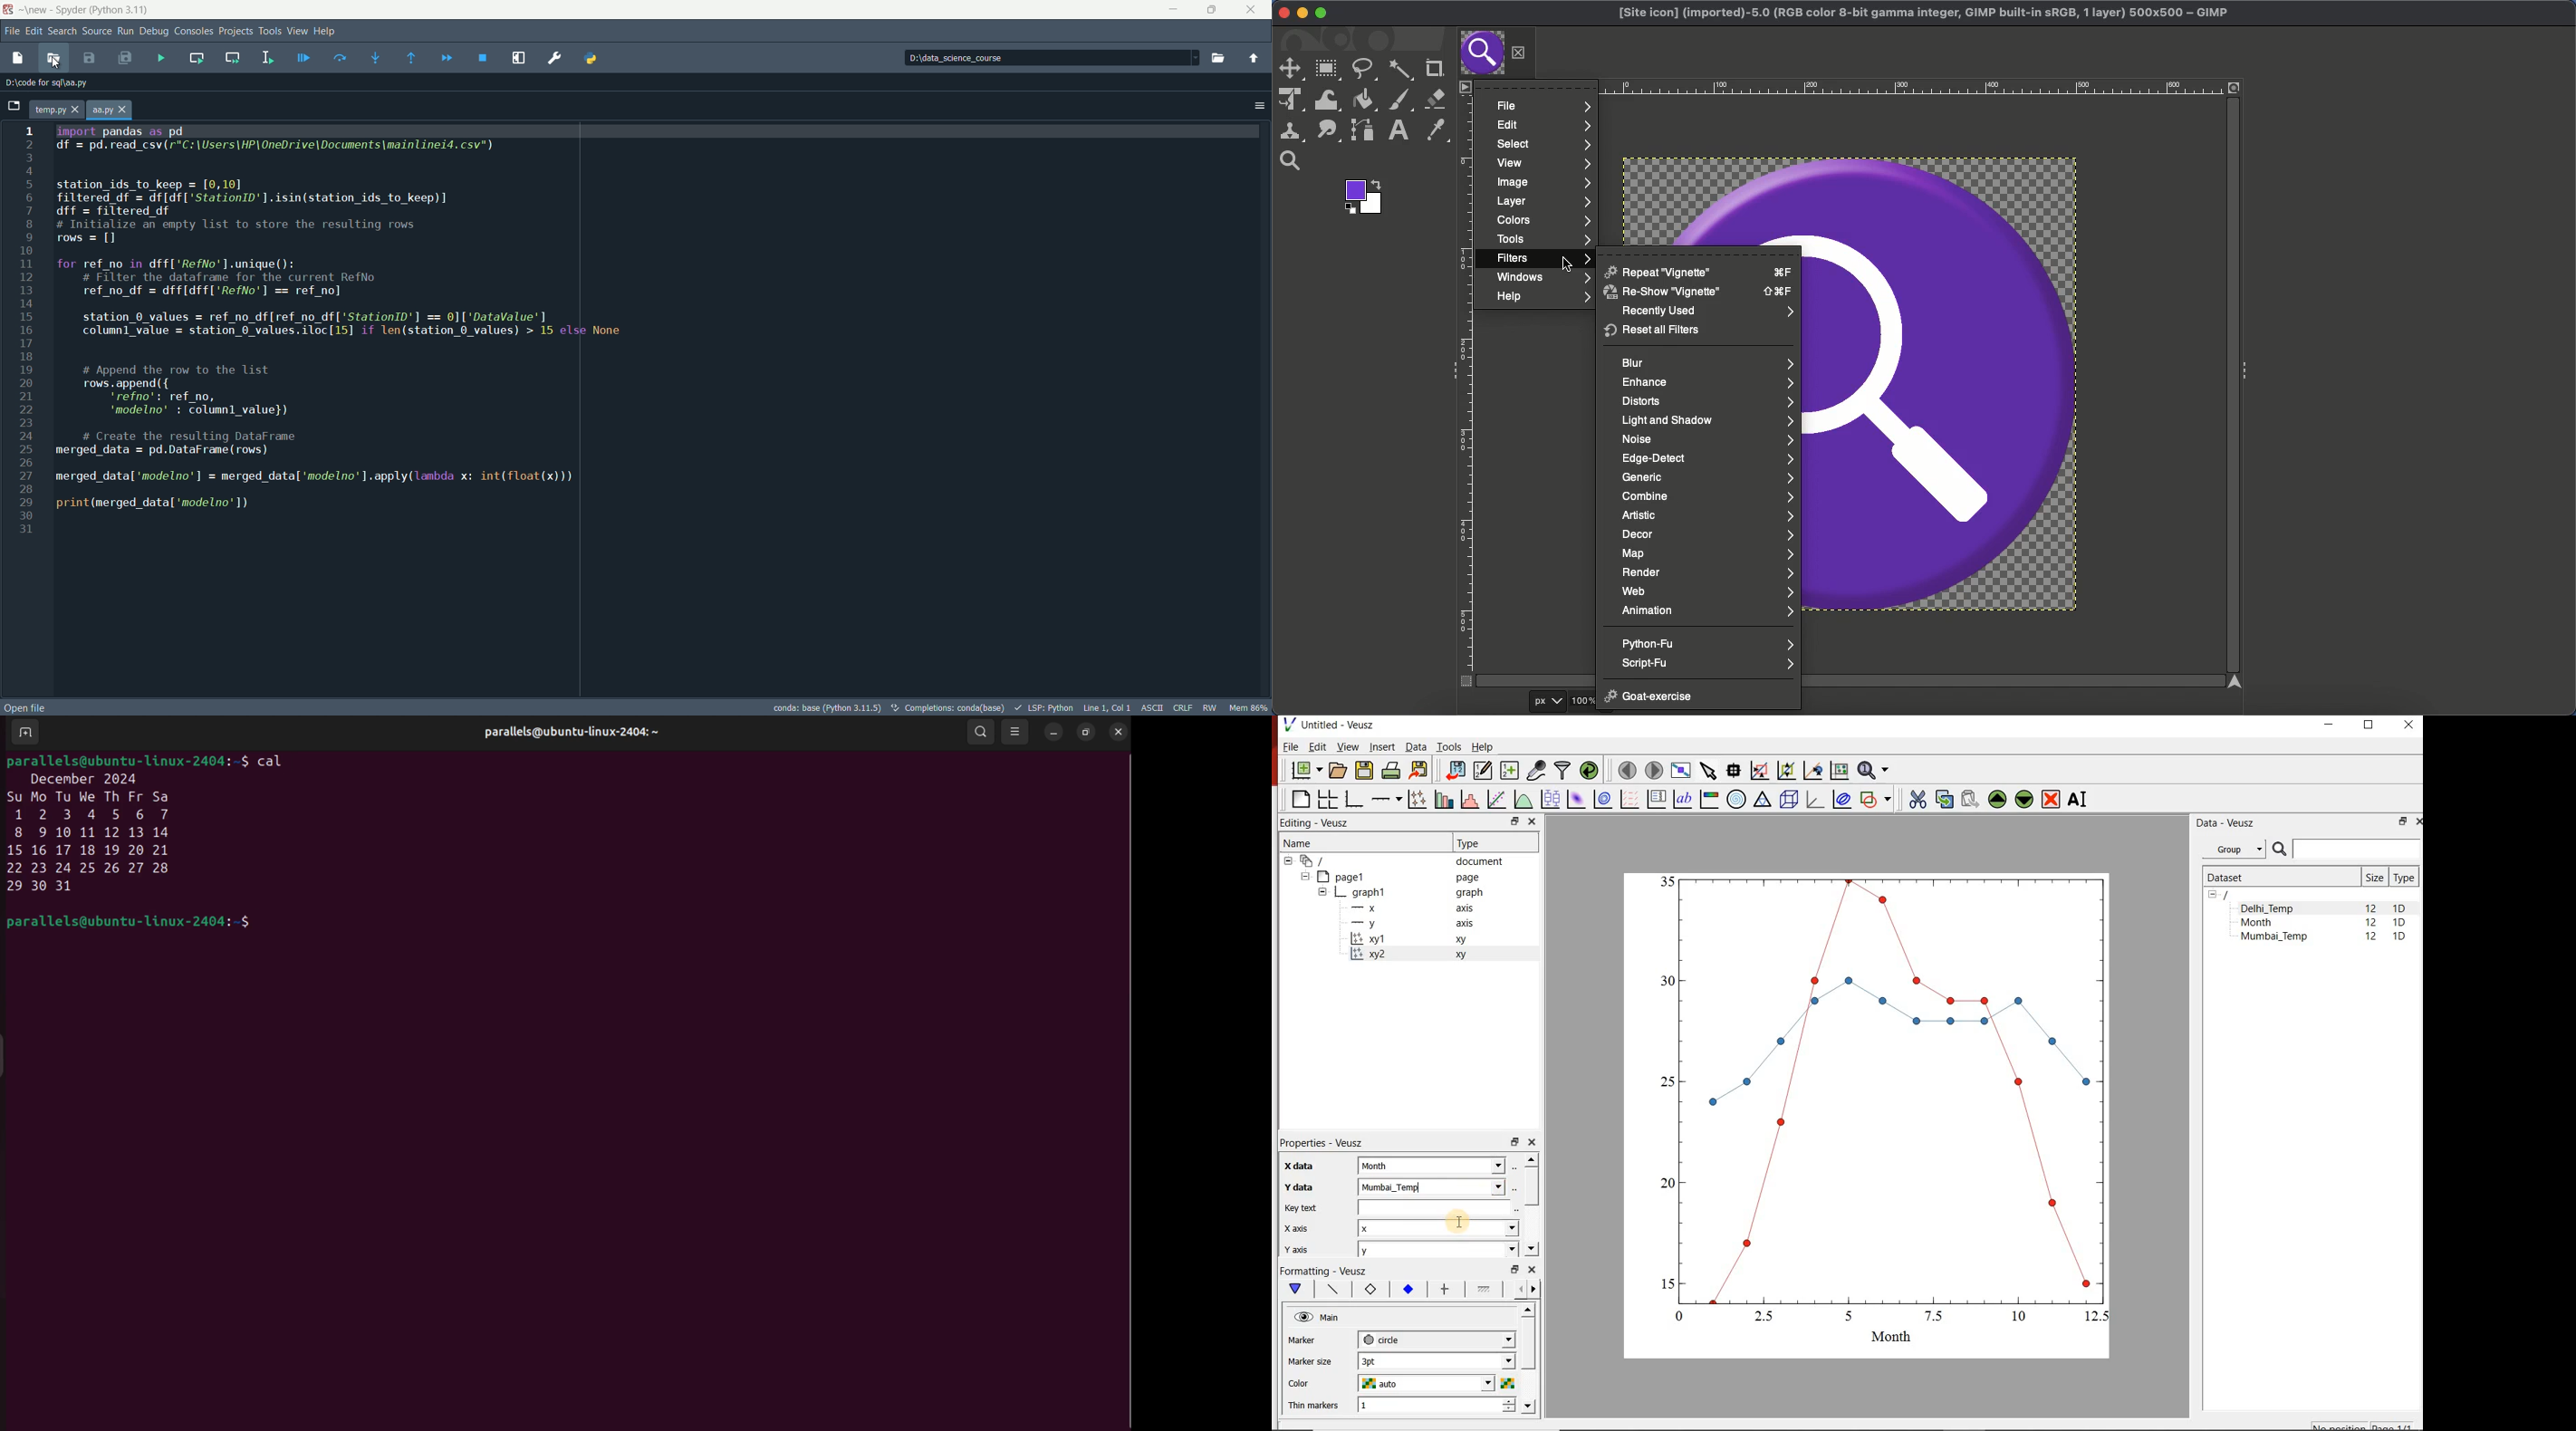 This screenshot has height=1456, width=2576. What do you see at coordinates (1260, 105) in the screenshot?
I see `options` at bounding box center [1260, 105].